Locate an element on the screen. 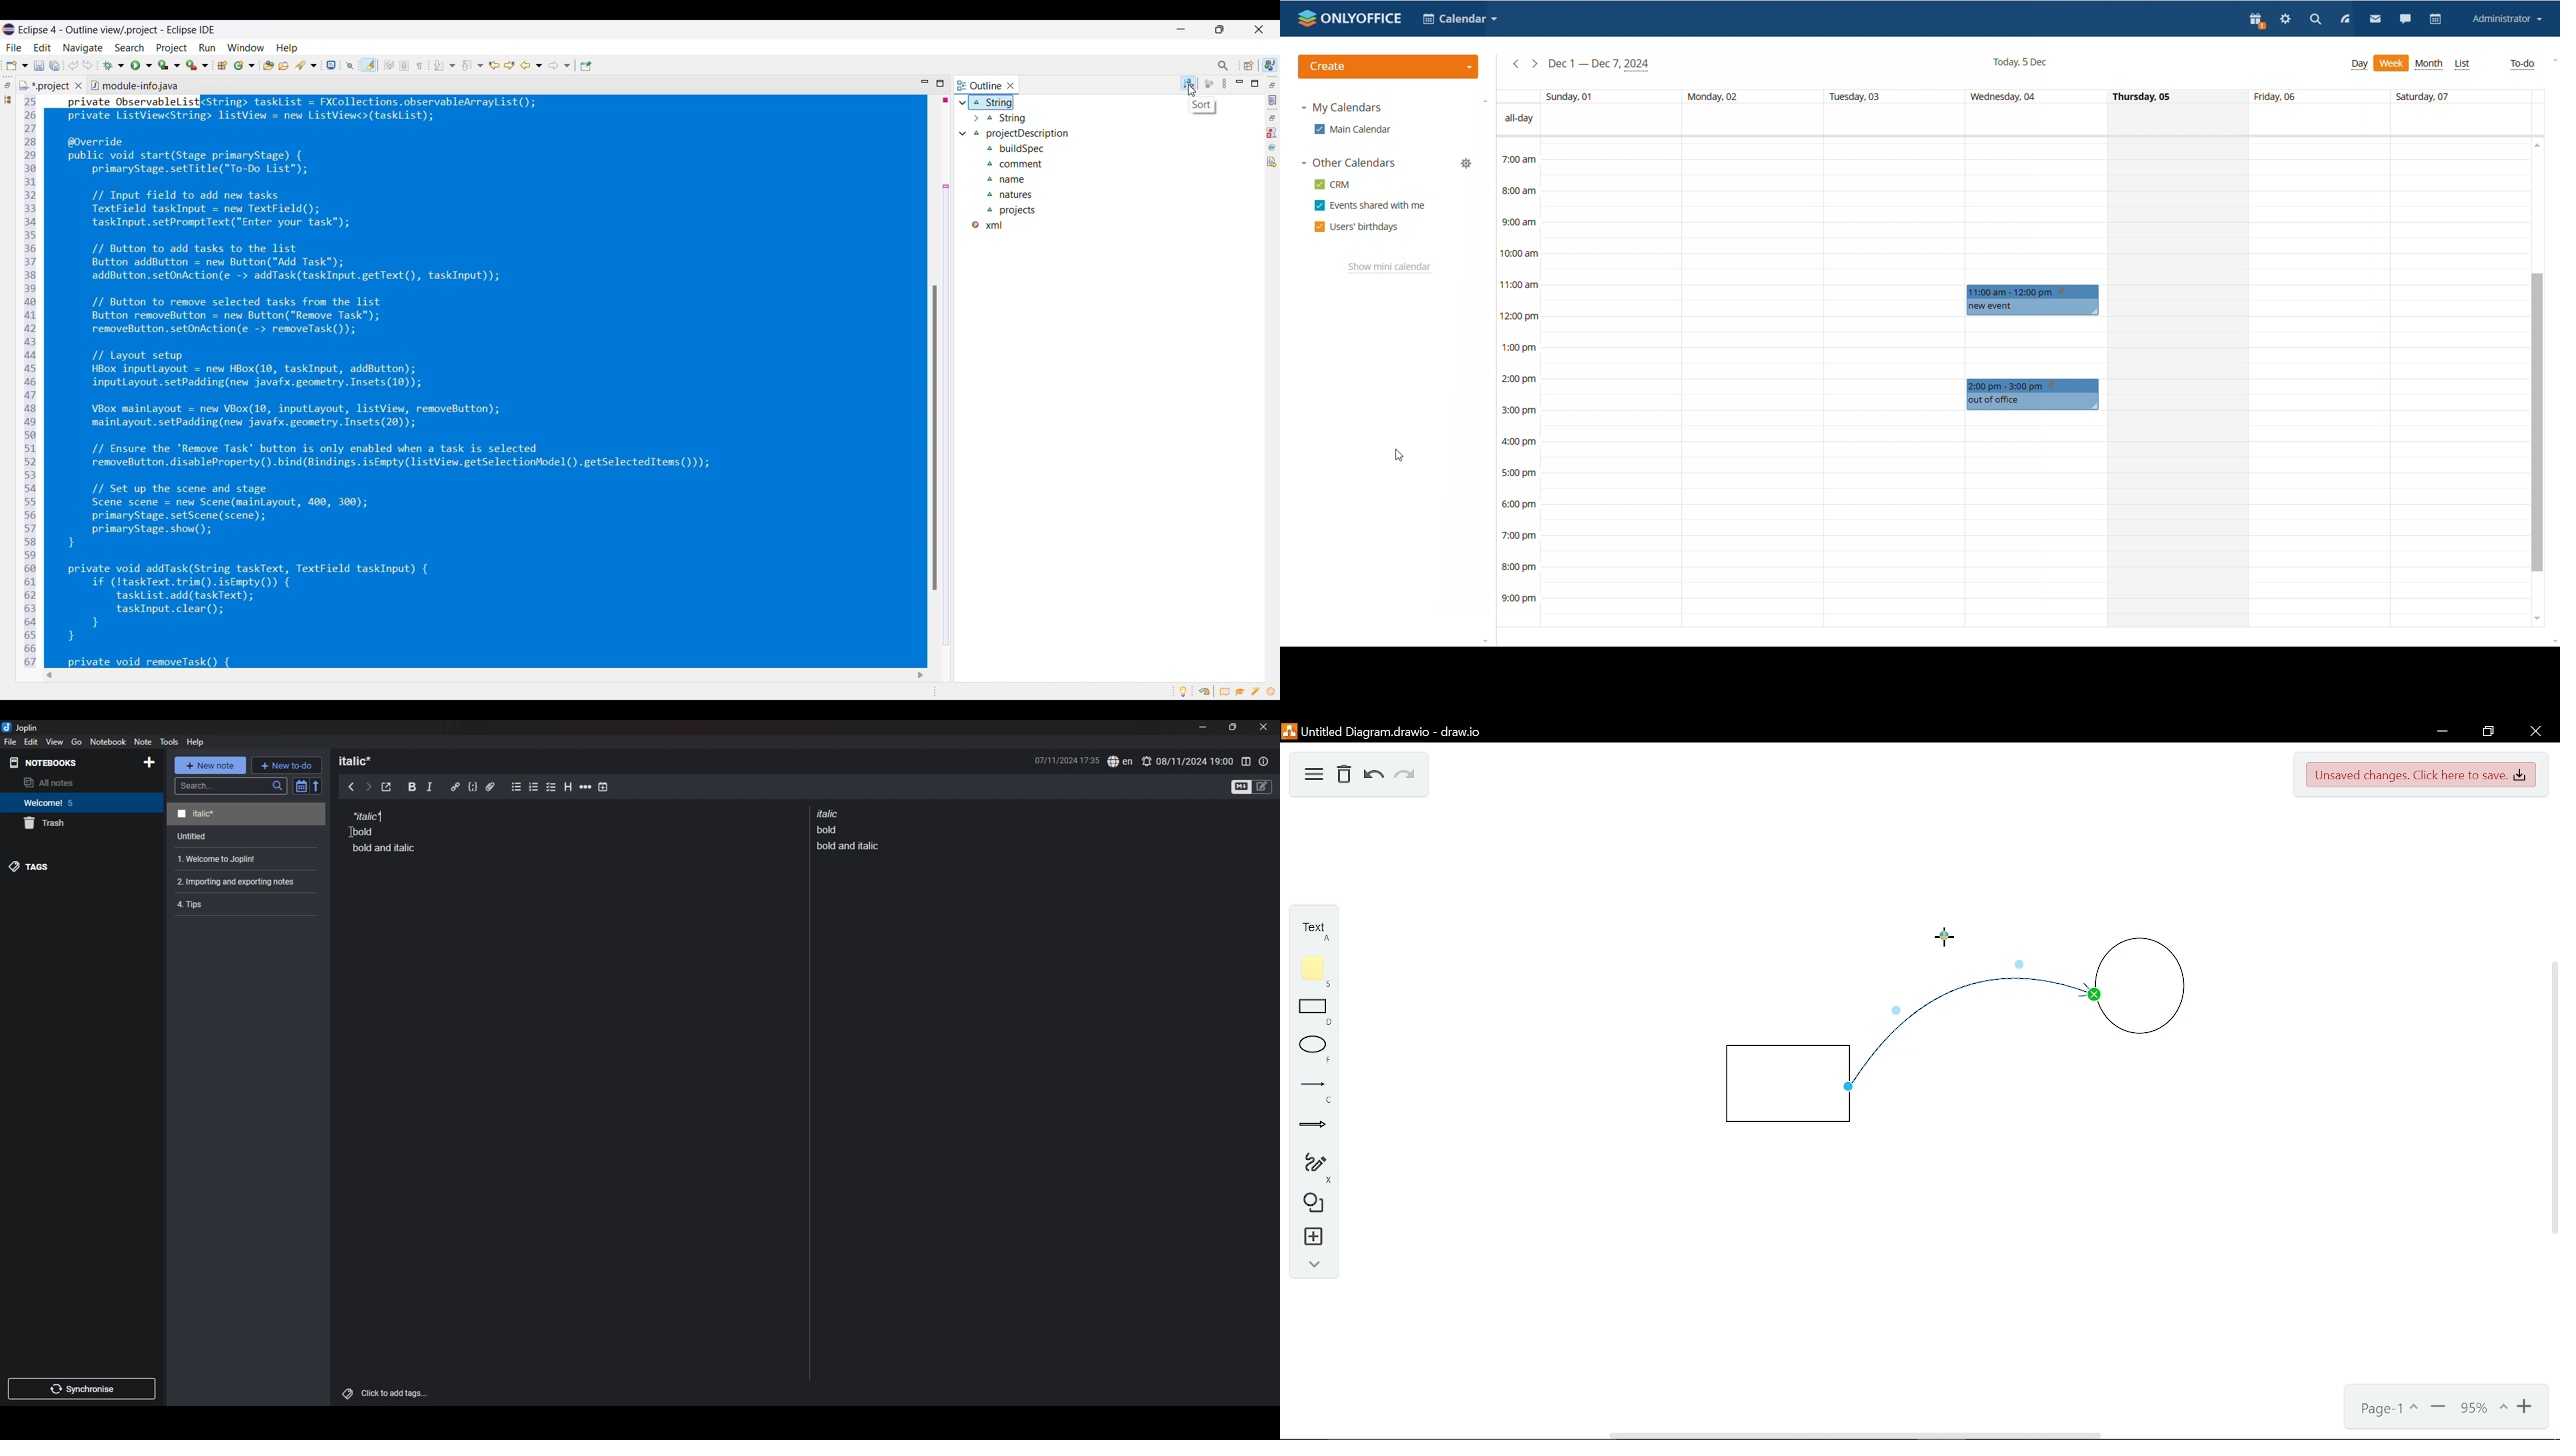  Restore down is located at coordinates (2490, 732).